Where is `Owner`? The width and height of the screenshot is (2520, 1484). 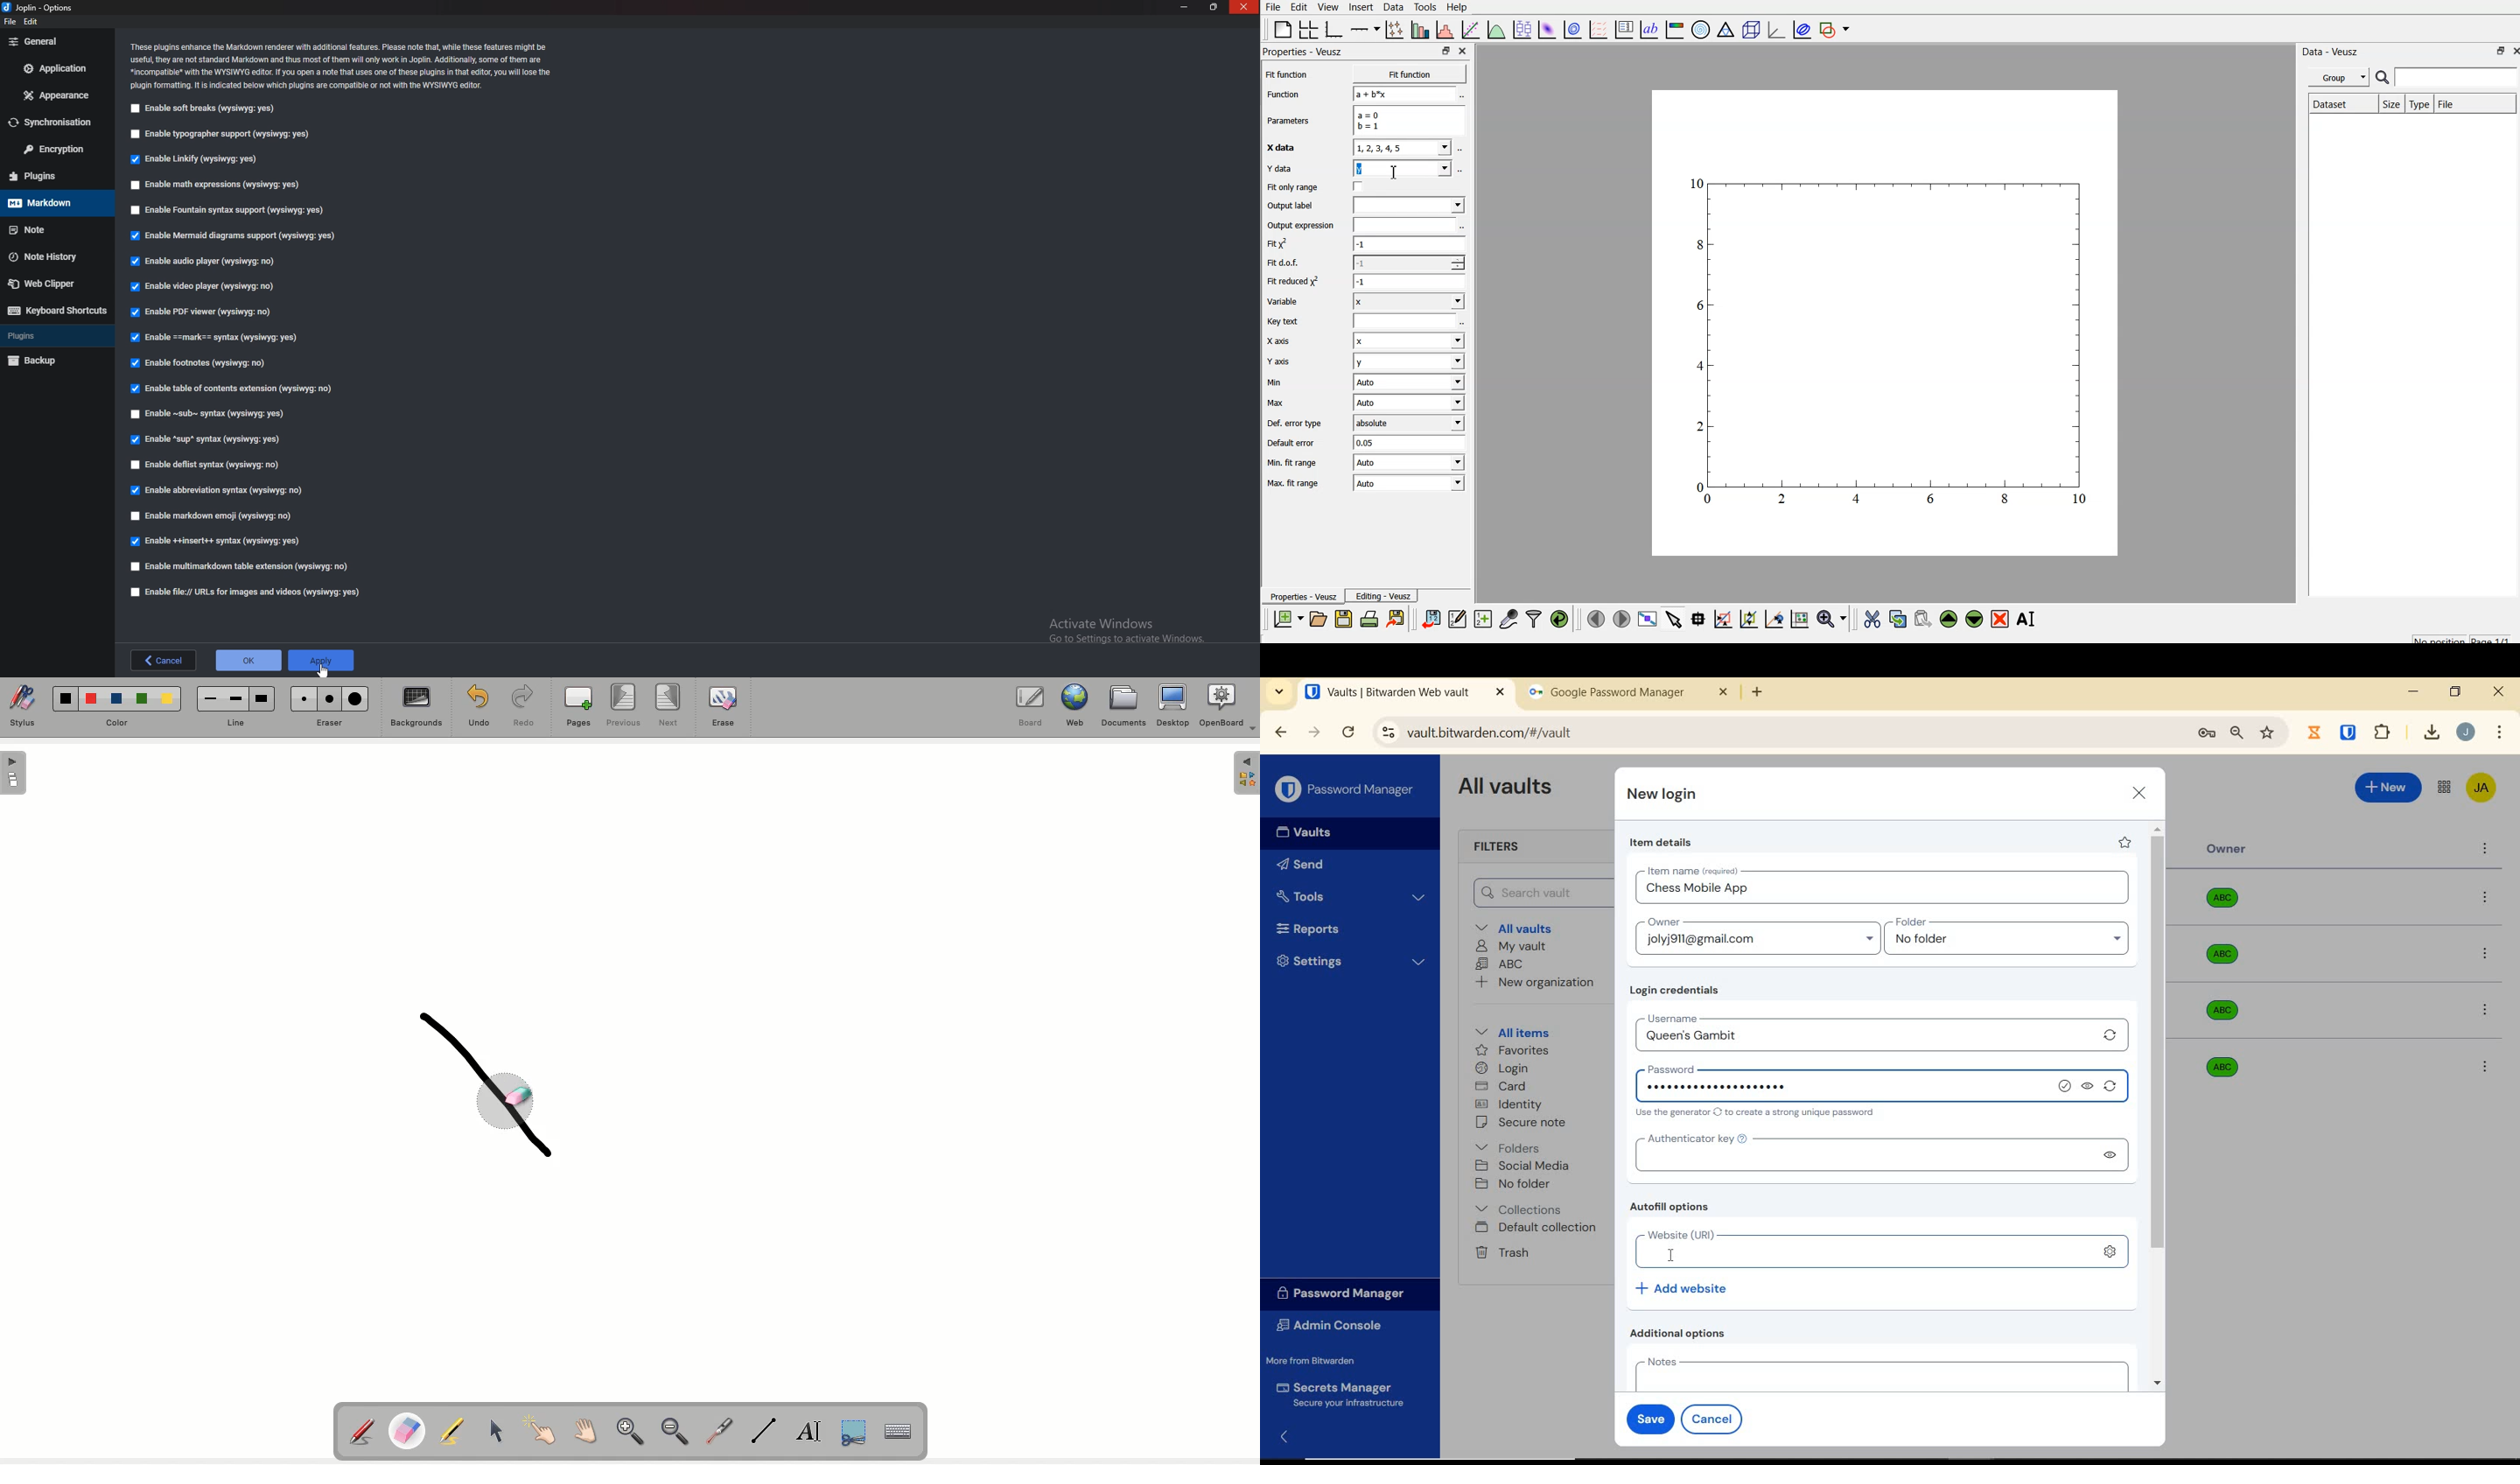 Owner is located at coordinates (2227, 849).